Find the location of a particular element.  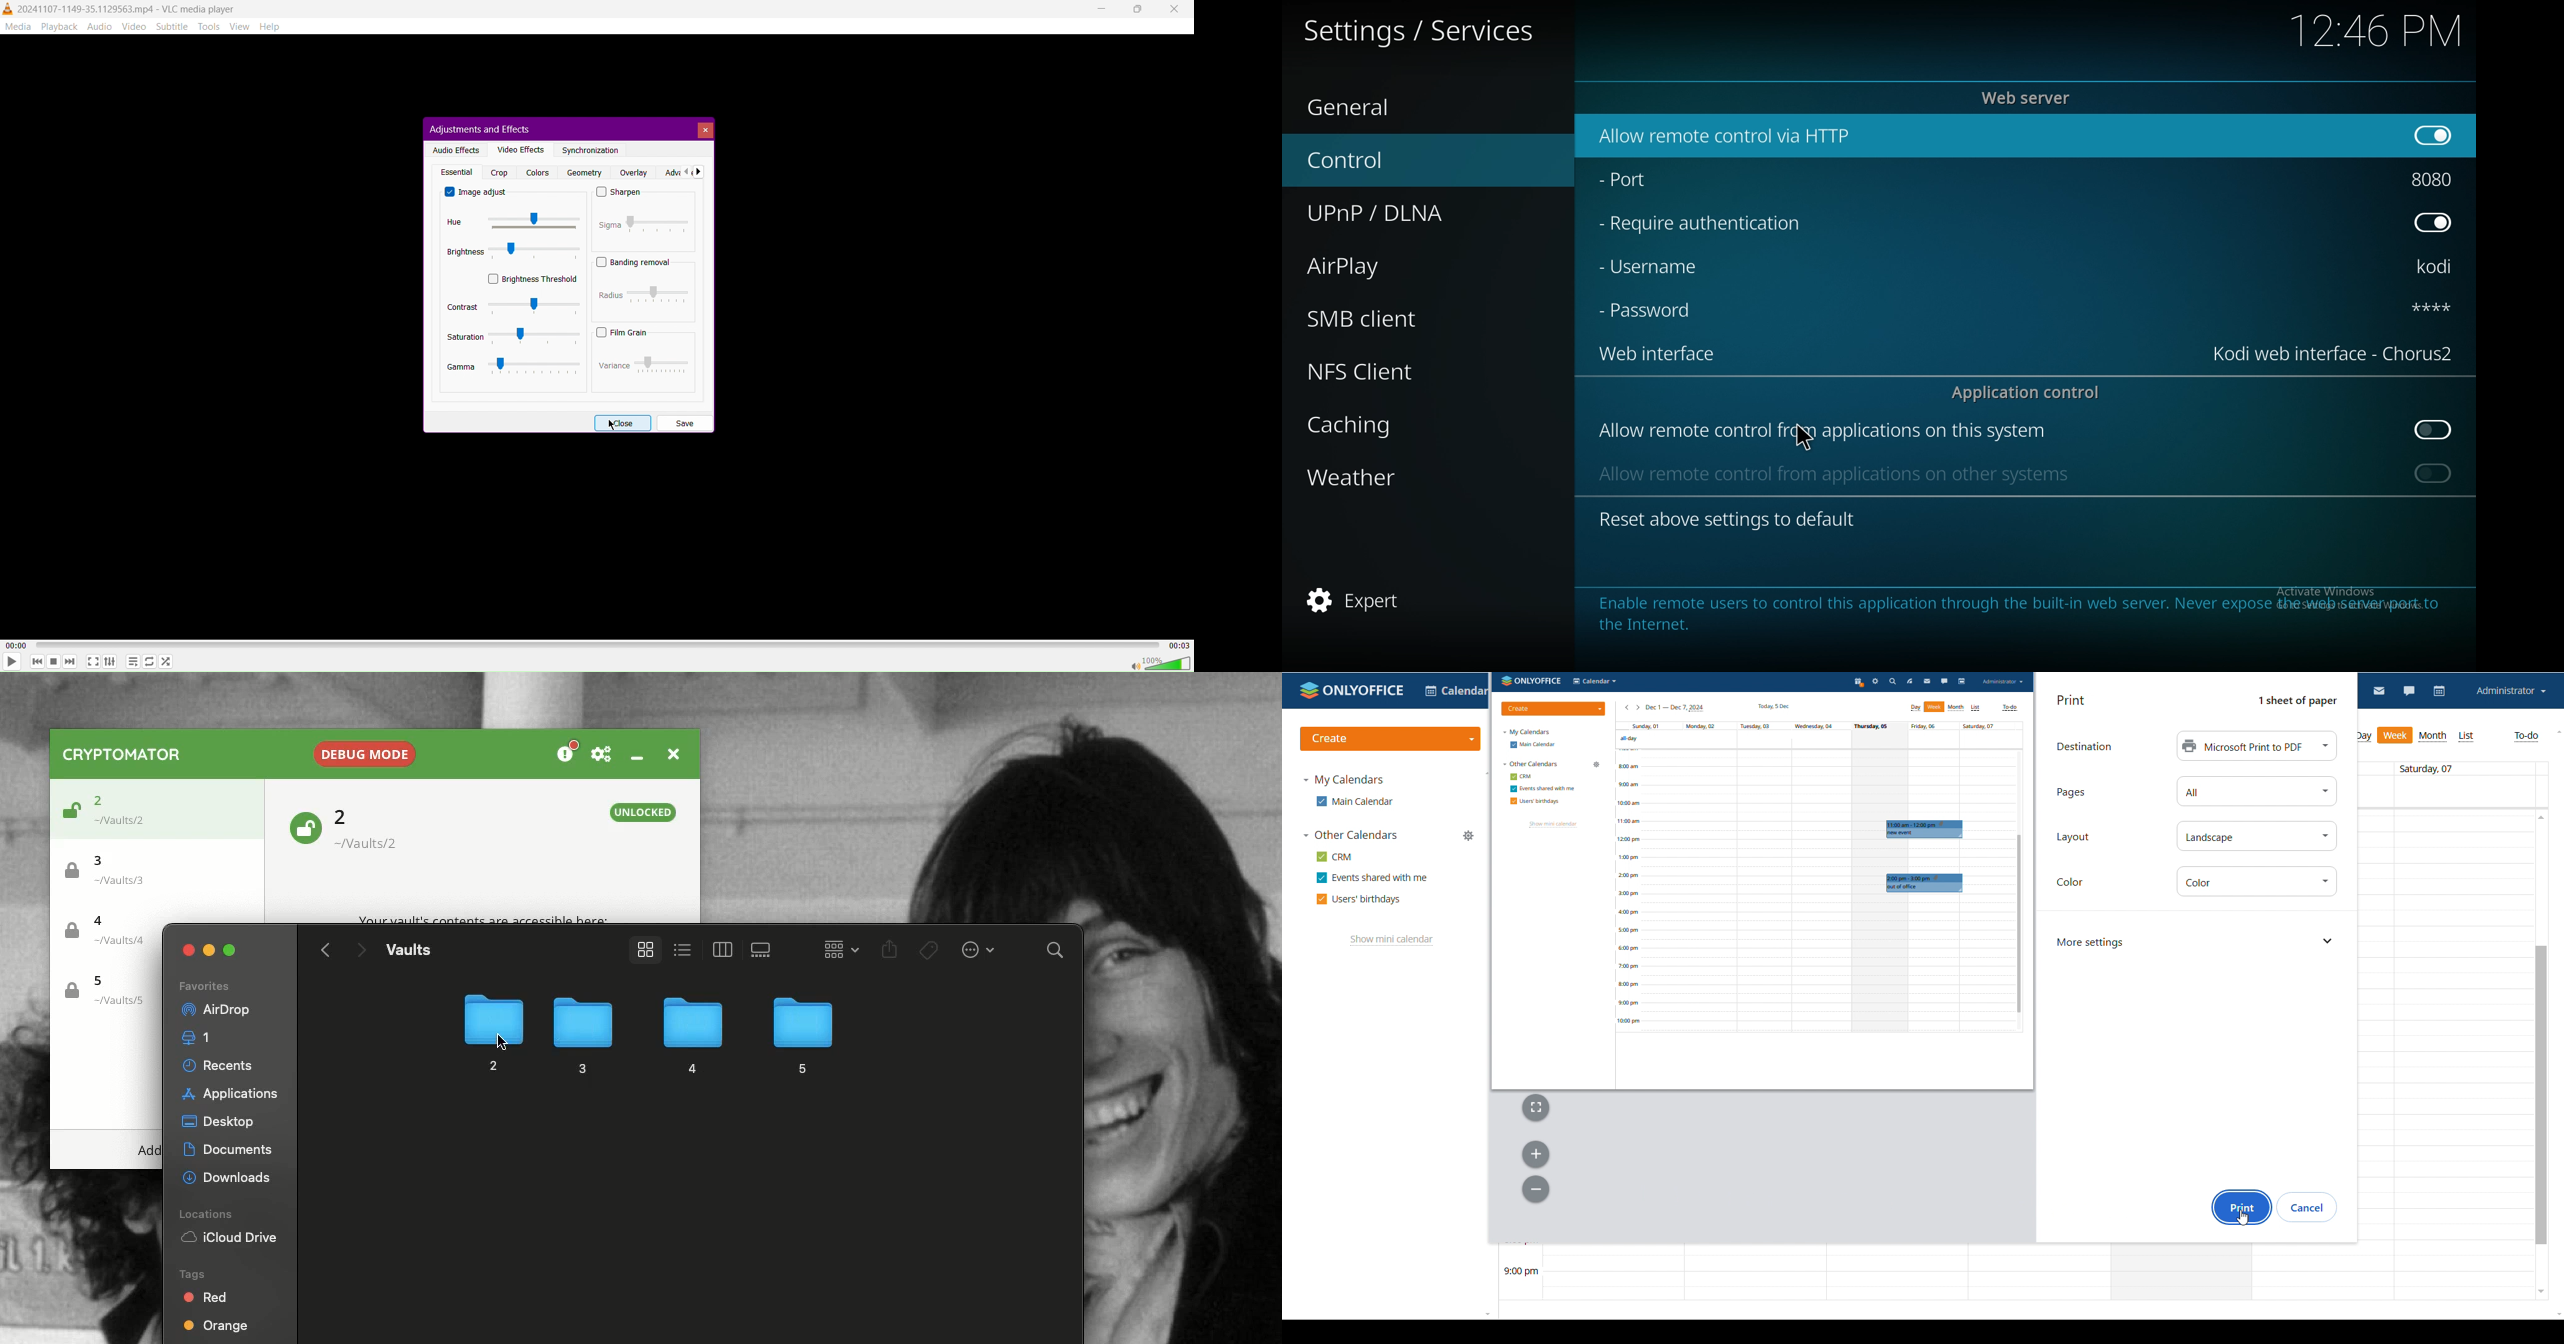

reset above settings to default is located at coordinates (1727, 518).